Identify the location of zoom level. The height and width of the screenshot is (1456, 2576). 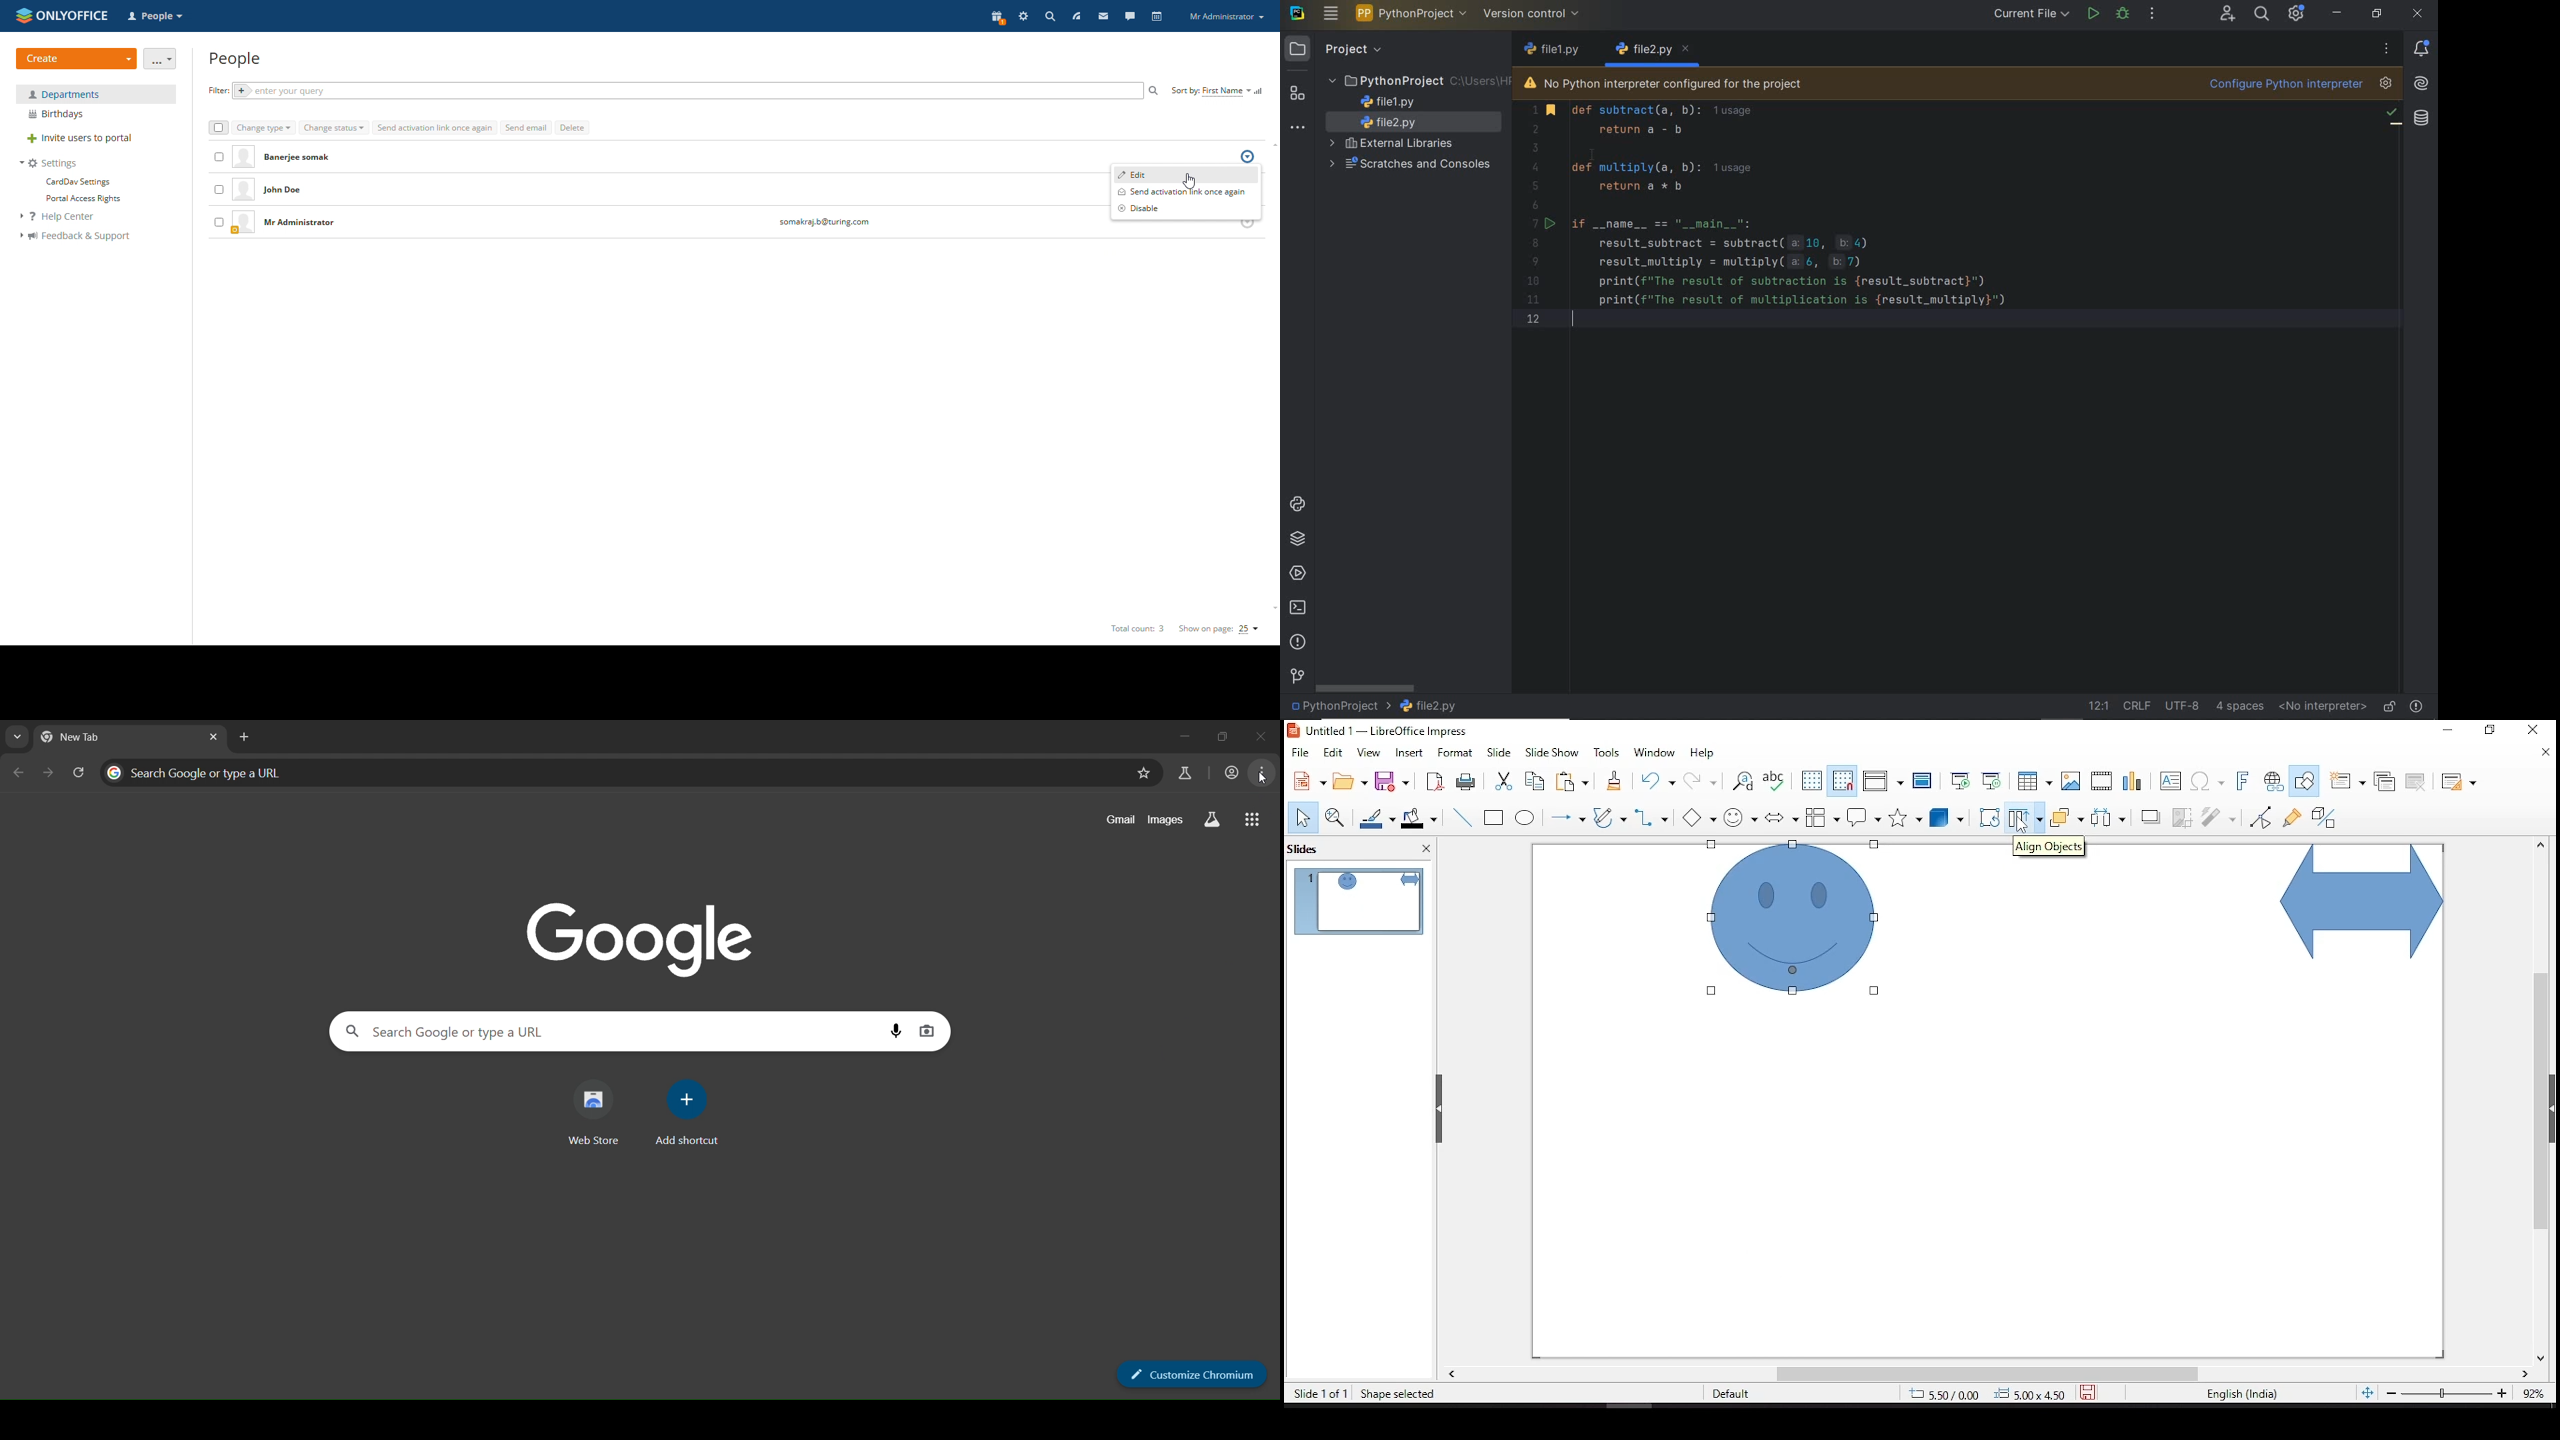
(2535, 1398).